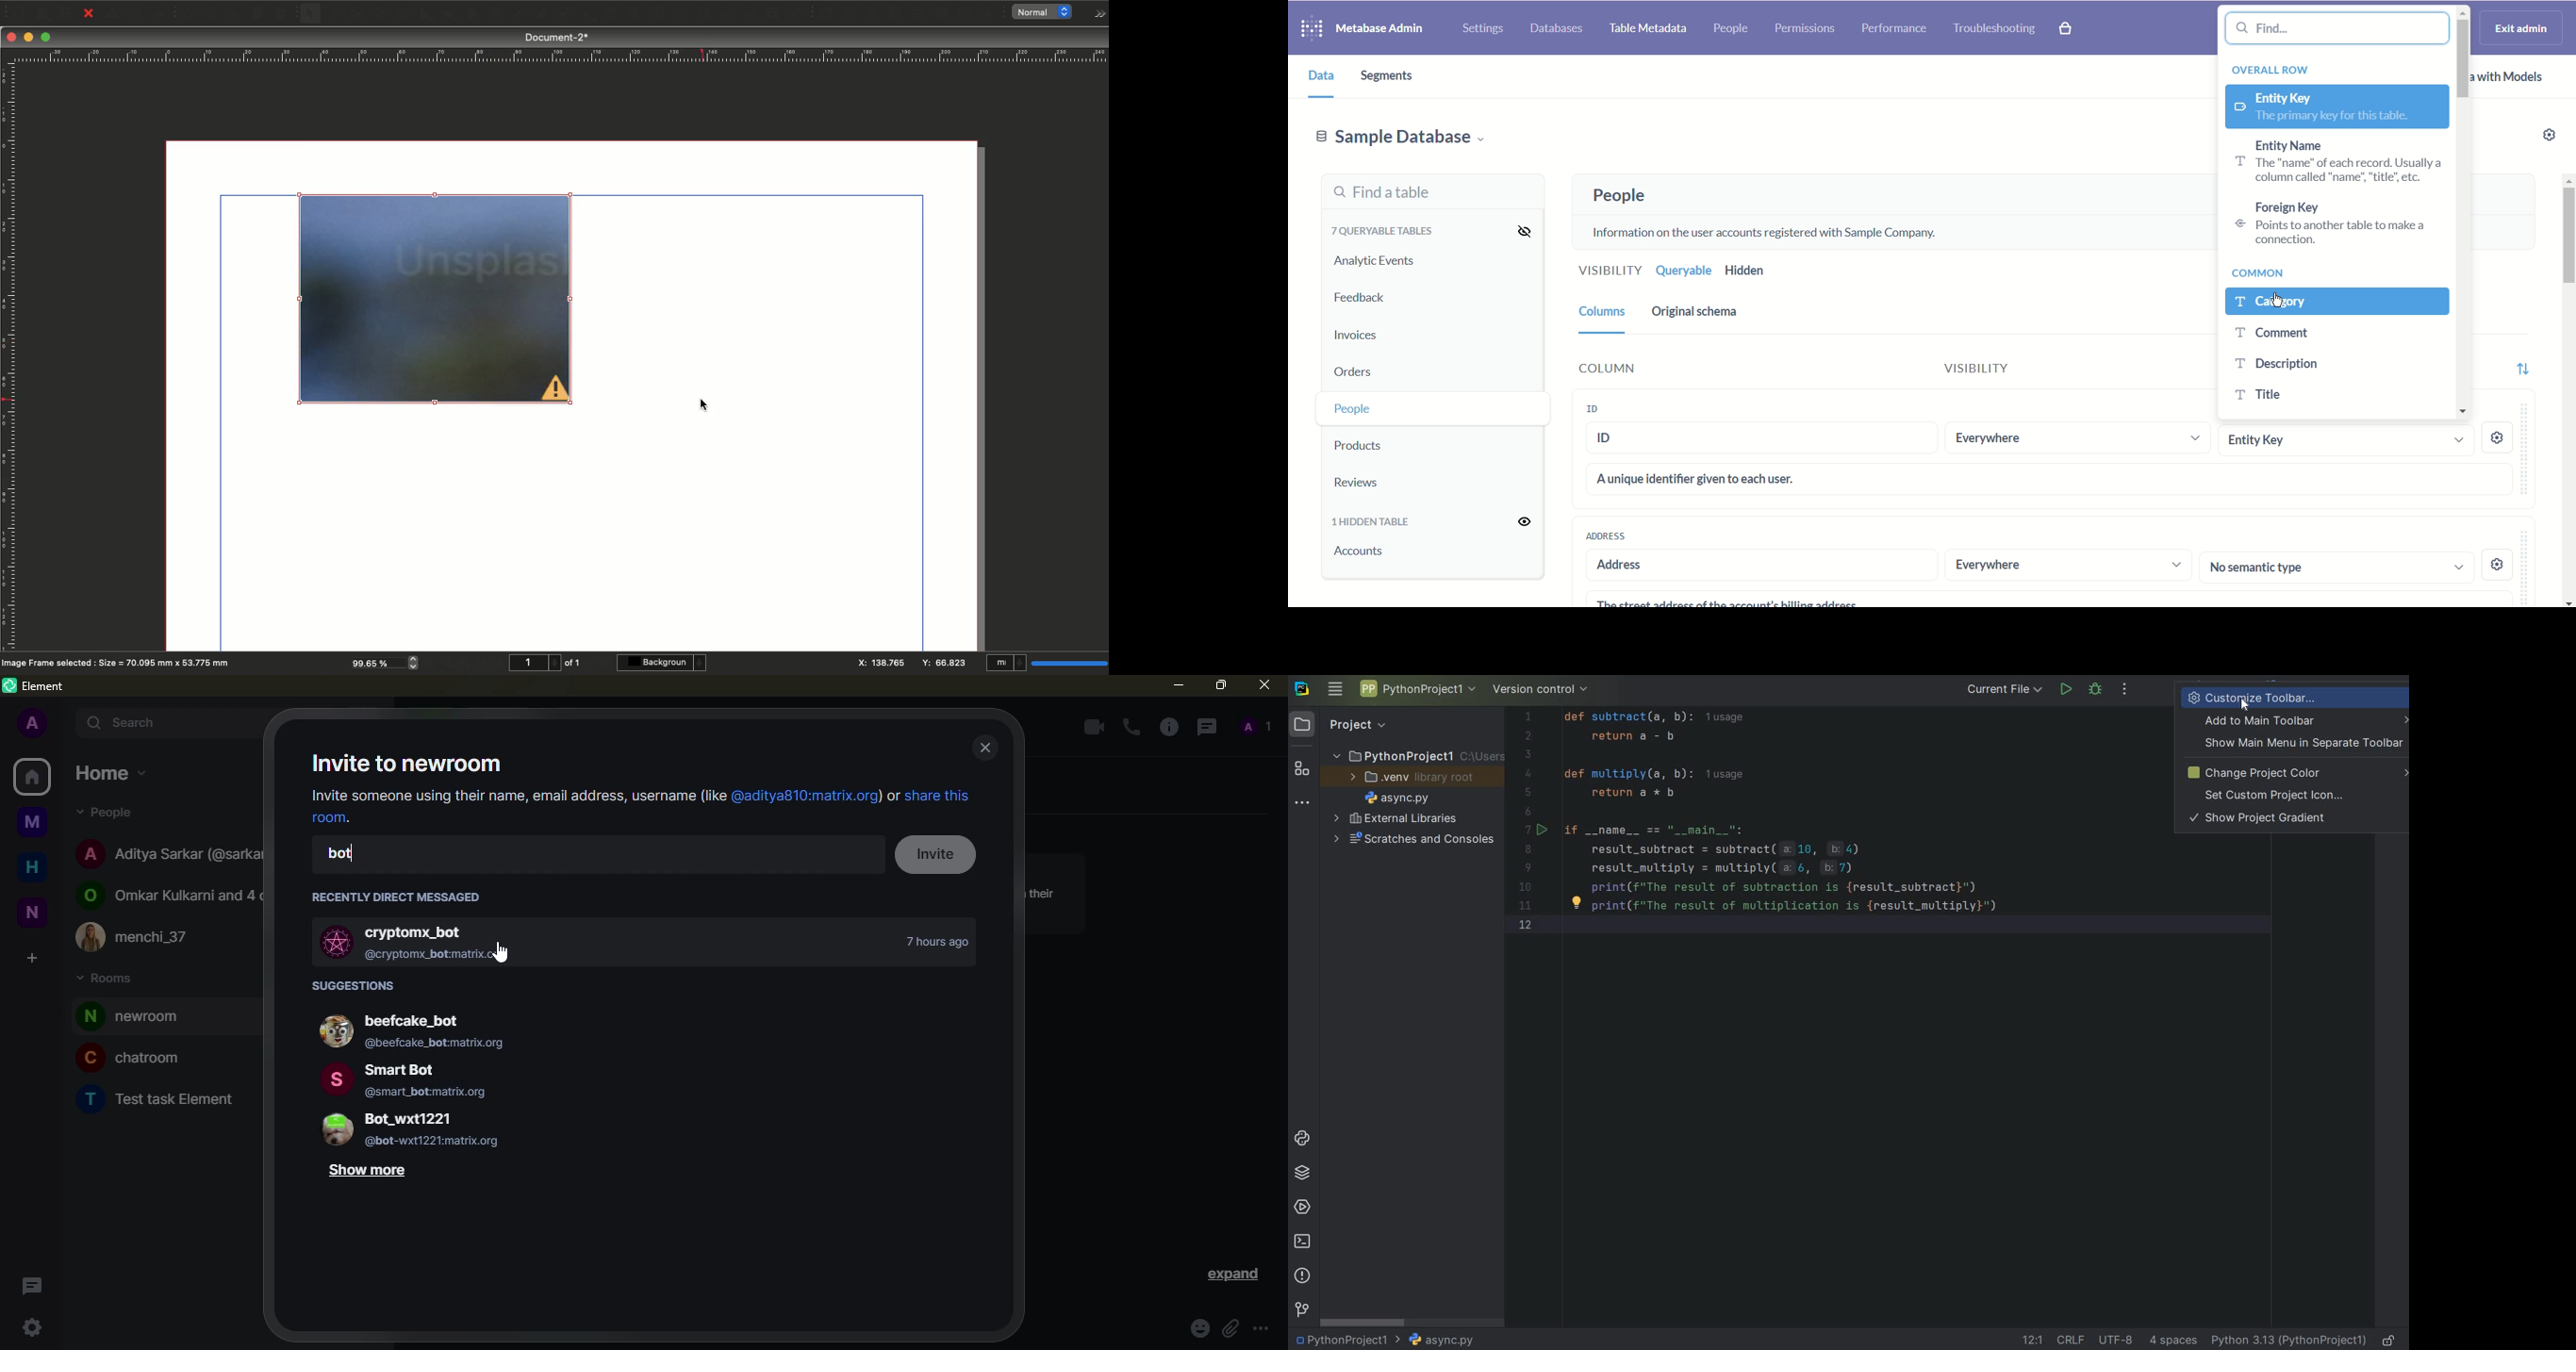 The image size is (2576, 1372). I want to click on cryptomx_bot
@cryptomx_bot:matrix, so click(398, 940).